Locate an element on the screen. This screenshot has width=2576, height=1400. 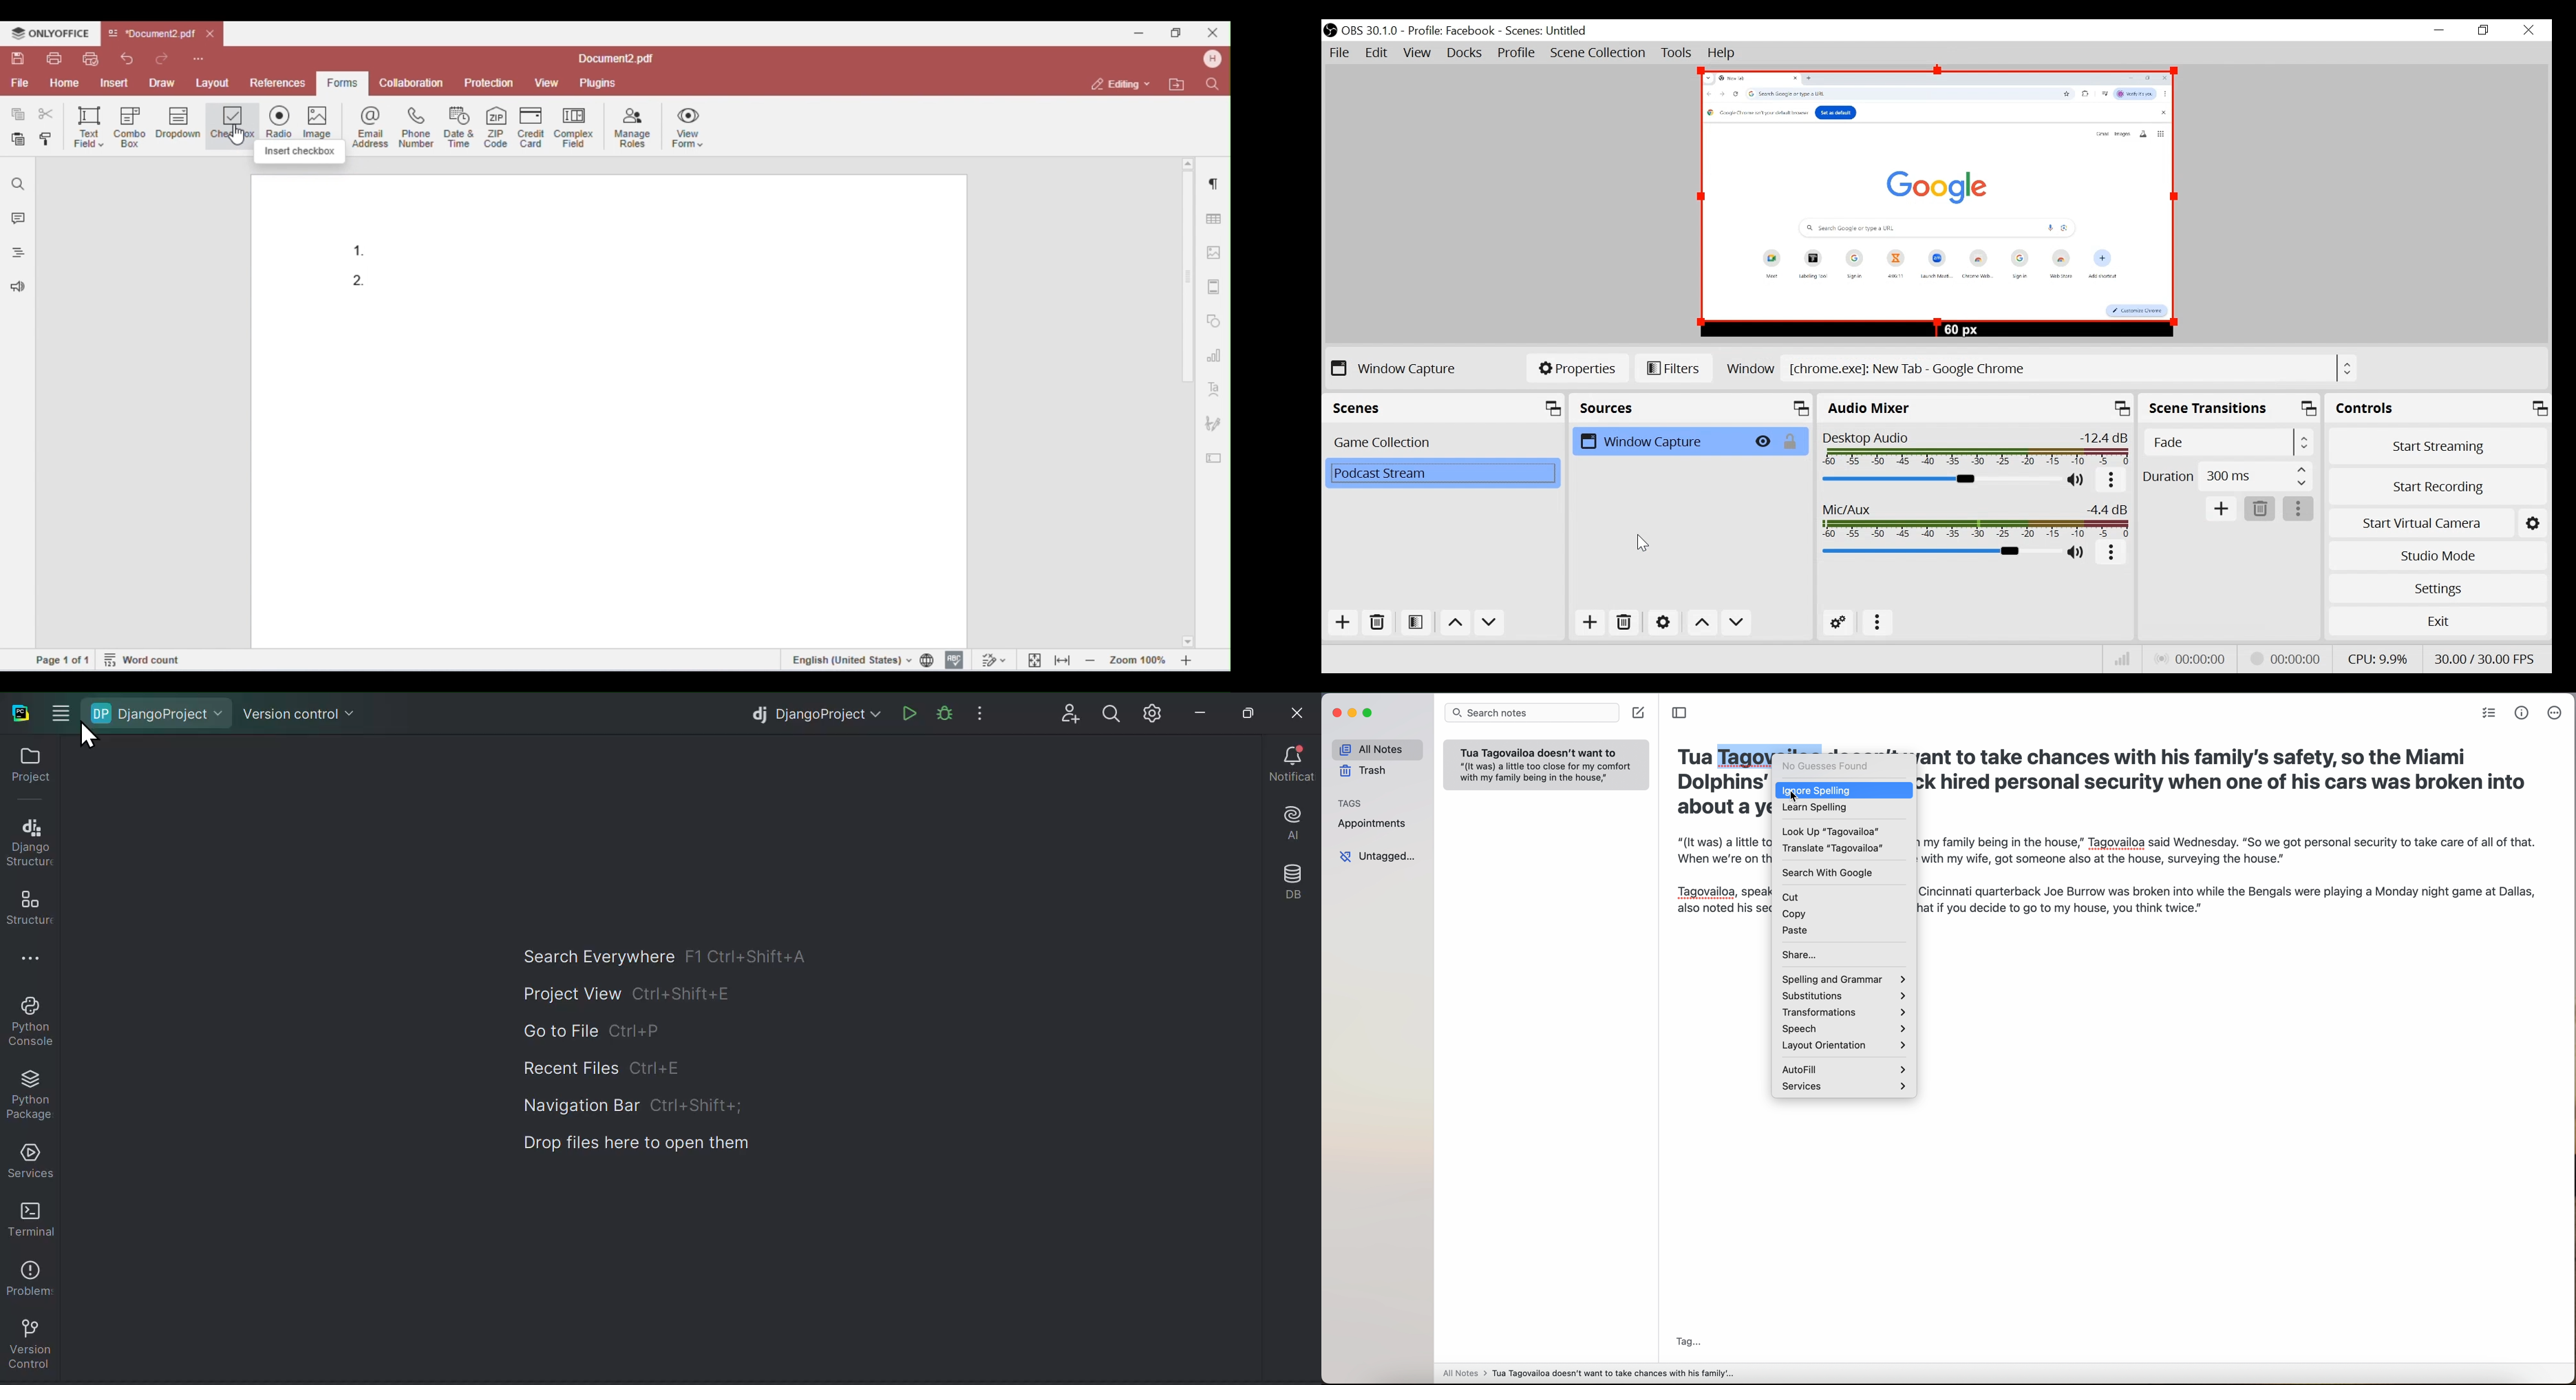
Close is located at coordinates (2528, 31).